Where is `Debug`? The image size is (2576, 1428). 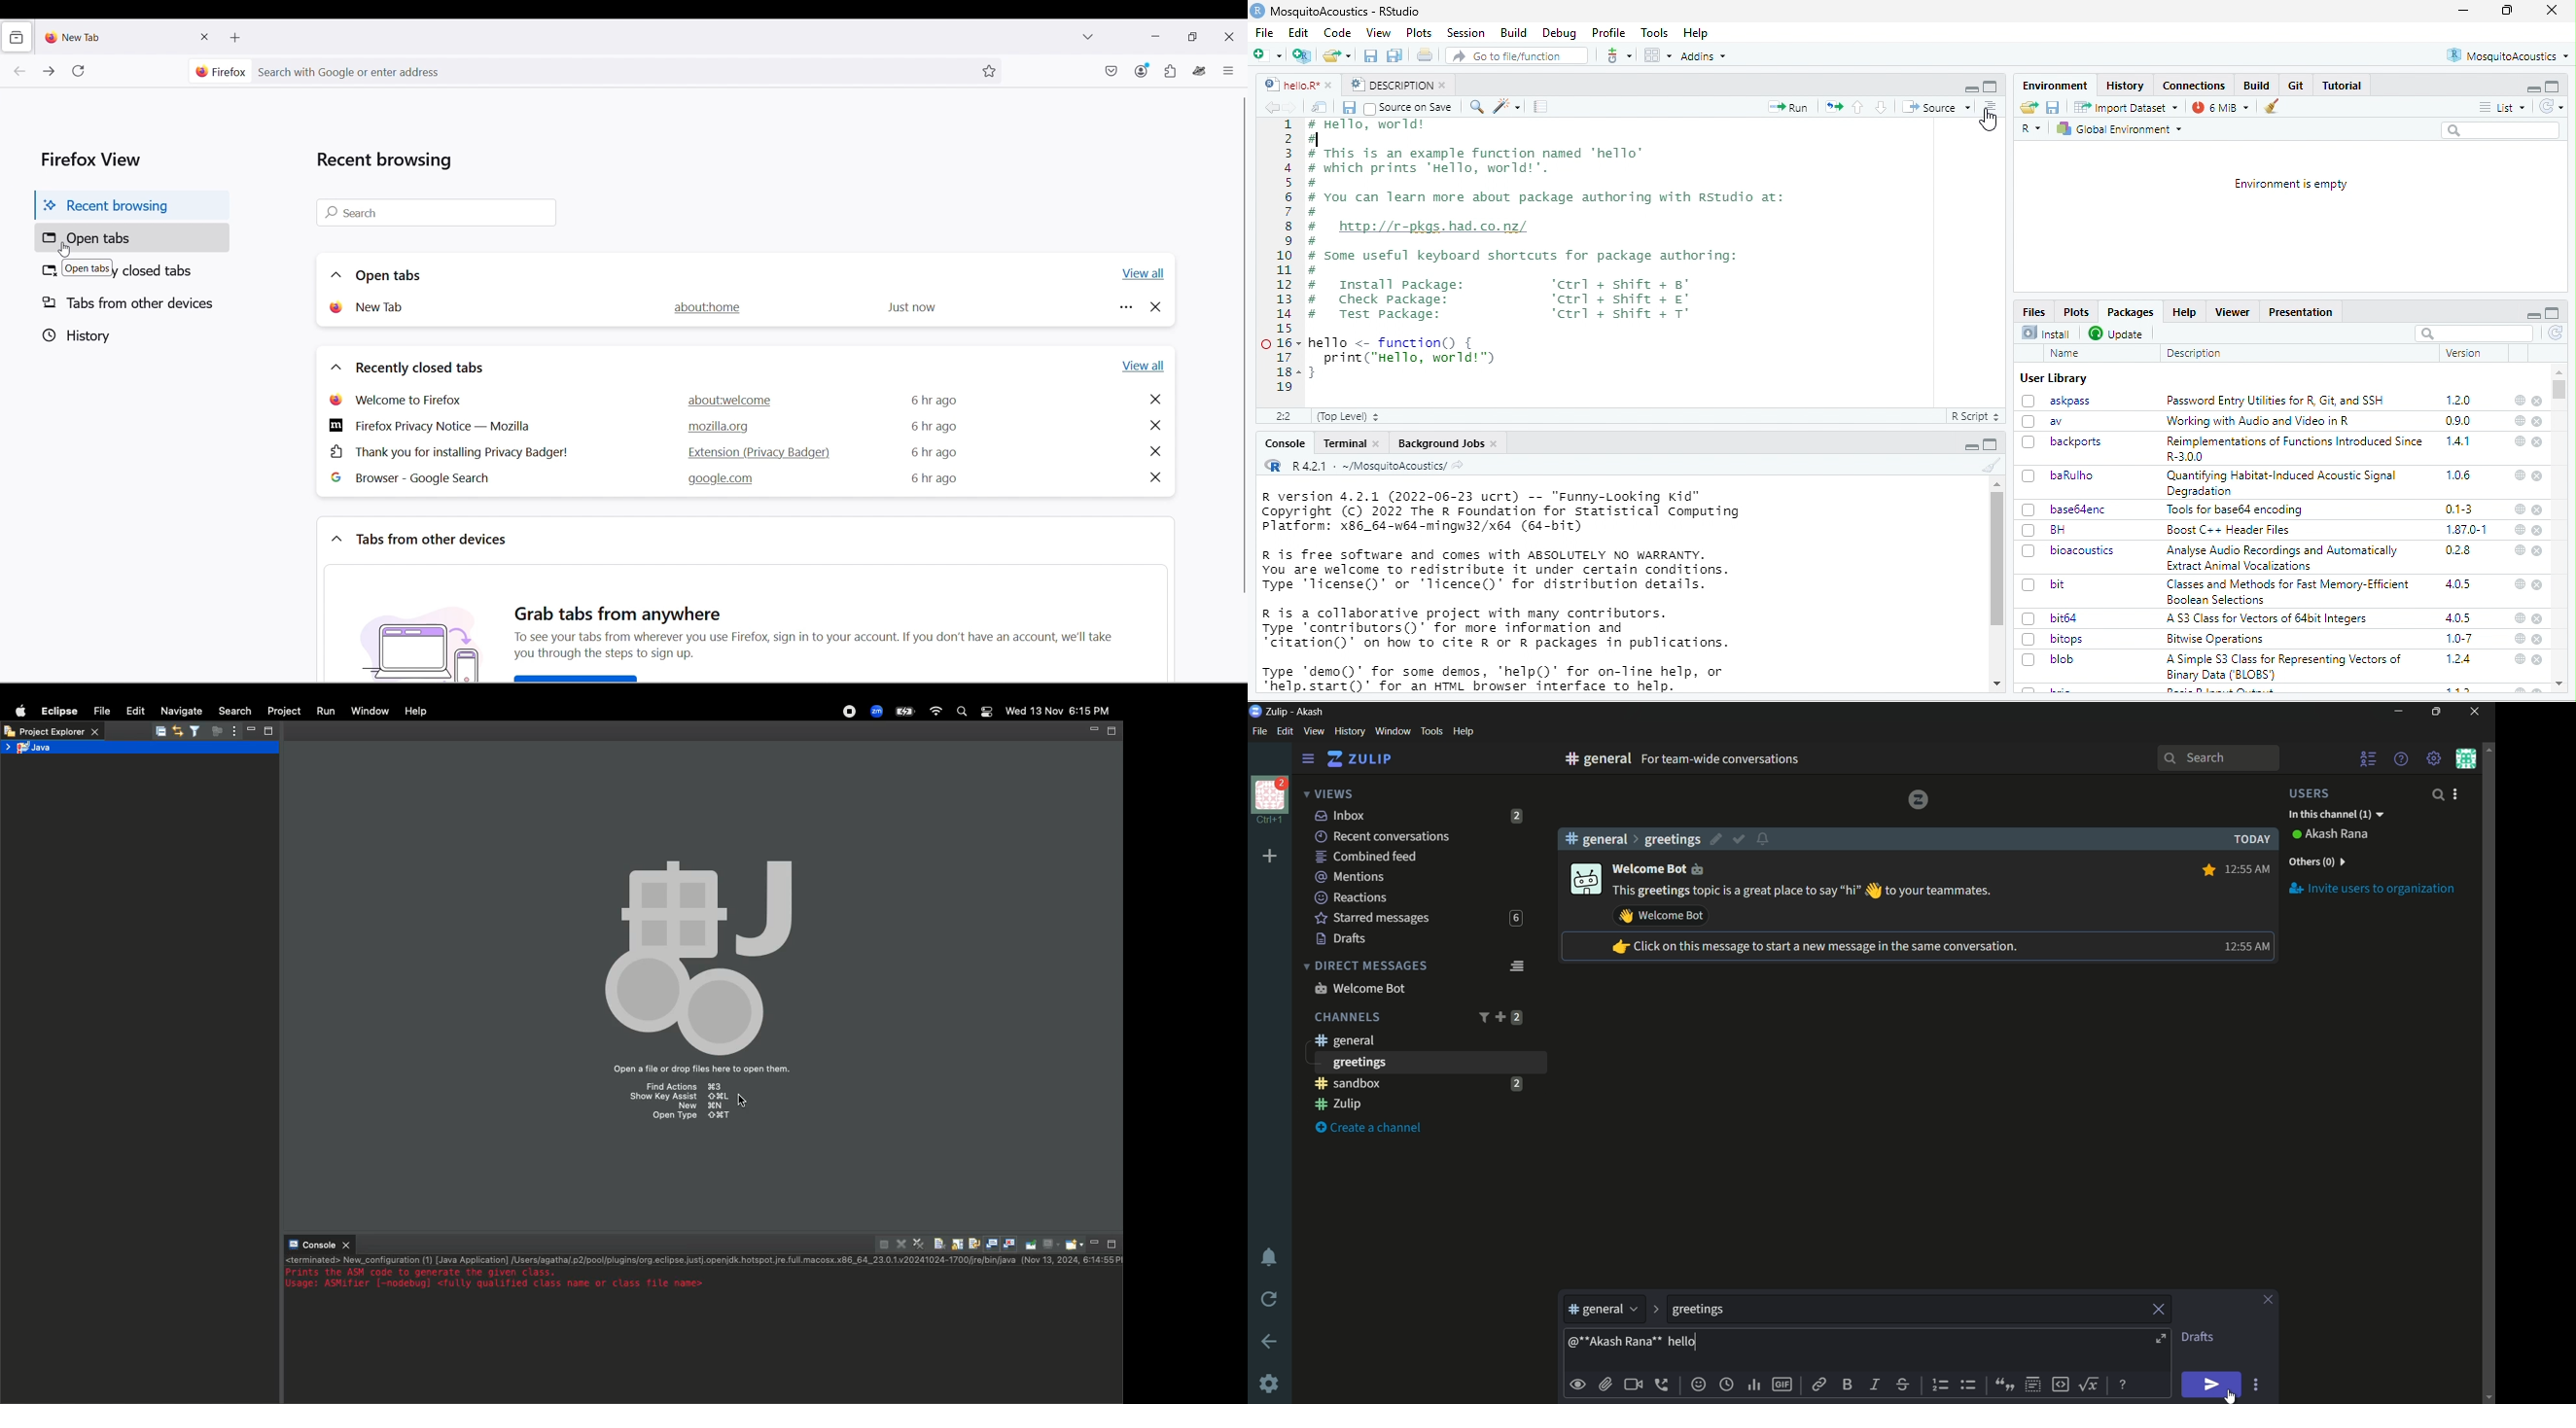 Debug is located at coordinates (1560, 34).